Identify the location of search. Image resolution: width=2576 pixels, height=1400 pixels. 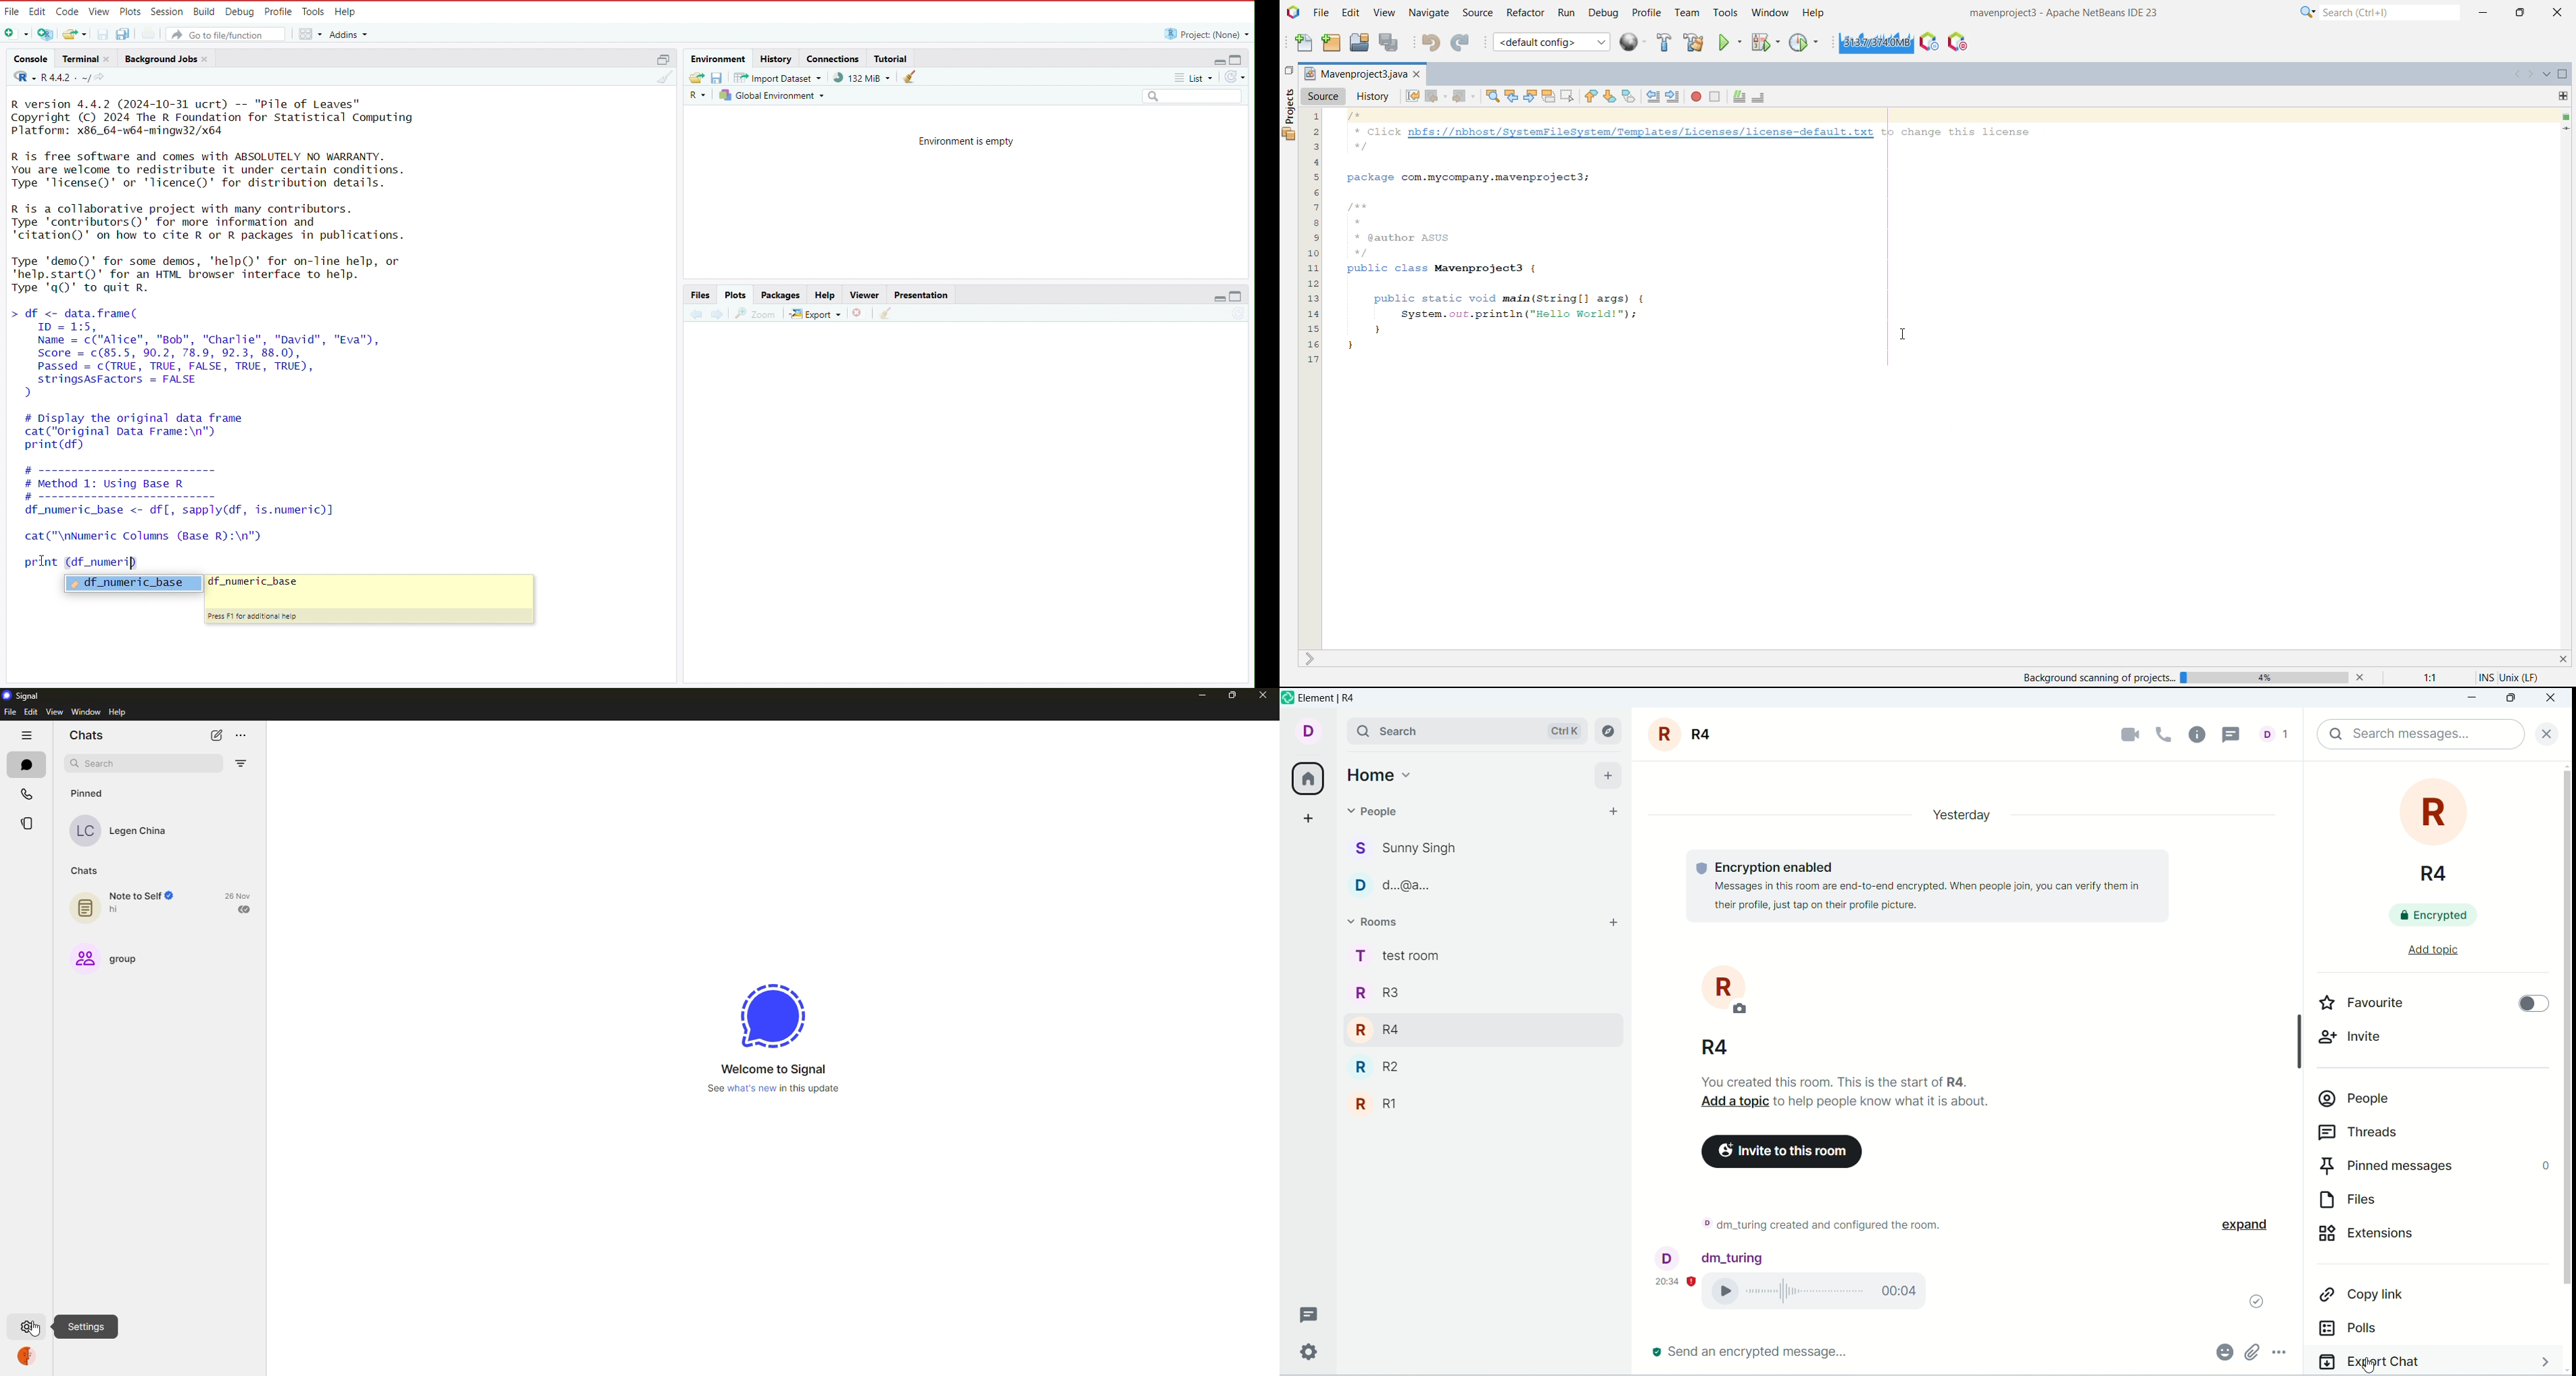
(1466, 730).